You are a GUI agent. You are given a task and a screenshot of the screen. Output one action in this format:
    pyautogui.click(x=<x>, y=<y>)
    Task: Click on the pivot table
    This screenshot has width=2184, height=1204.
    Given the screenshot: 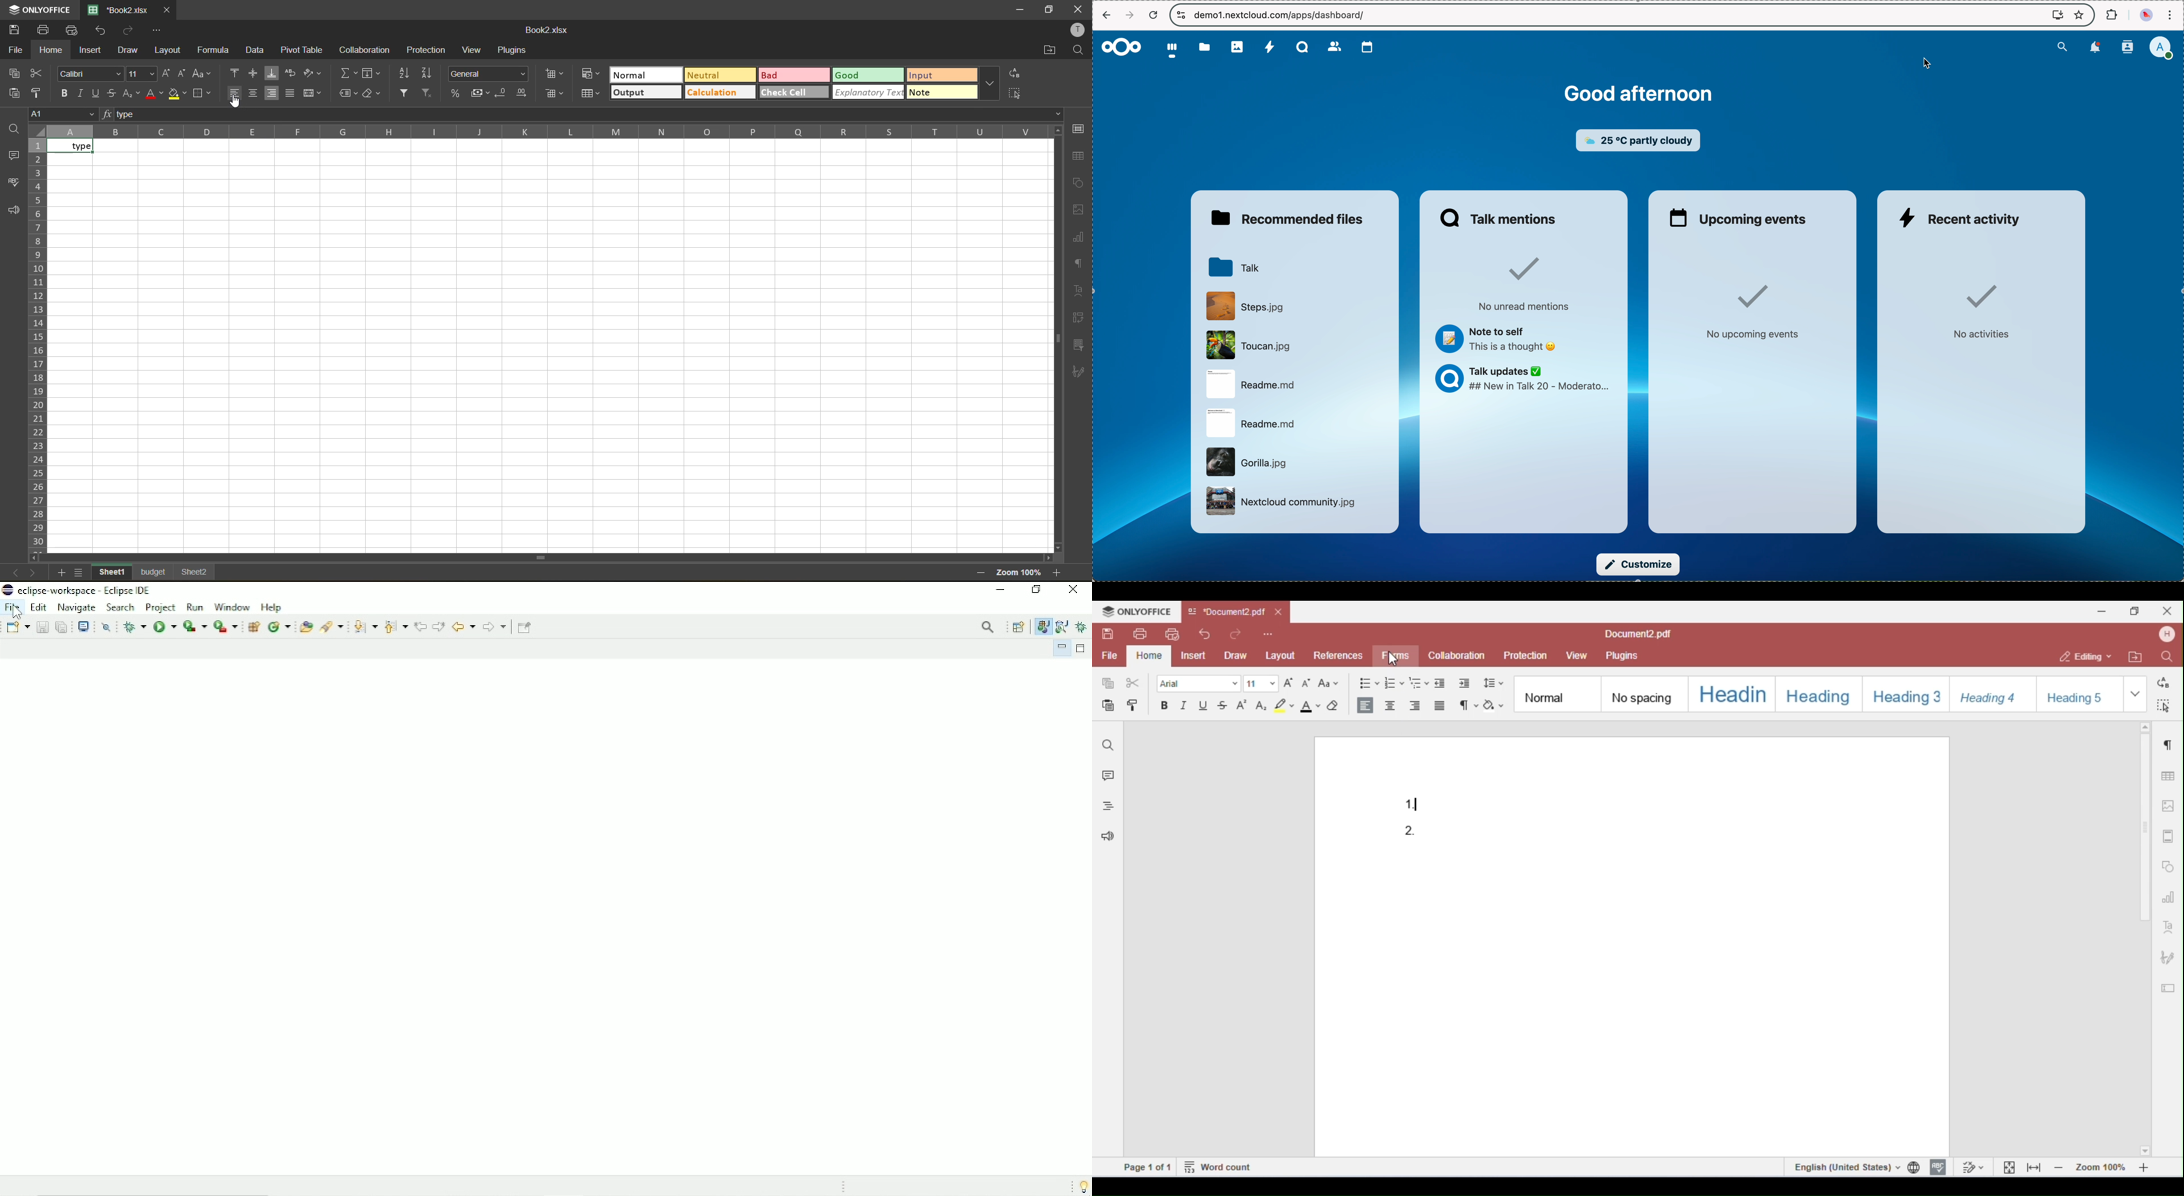 What is the action you would take?
    pyautogui.click(x=303, y=51)
    